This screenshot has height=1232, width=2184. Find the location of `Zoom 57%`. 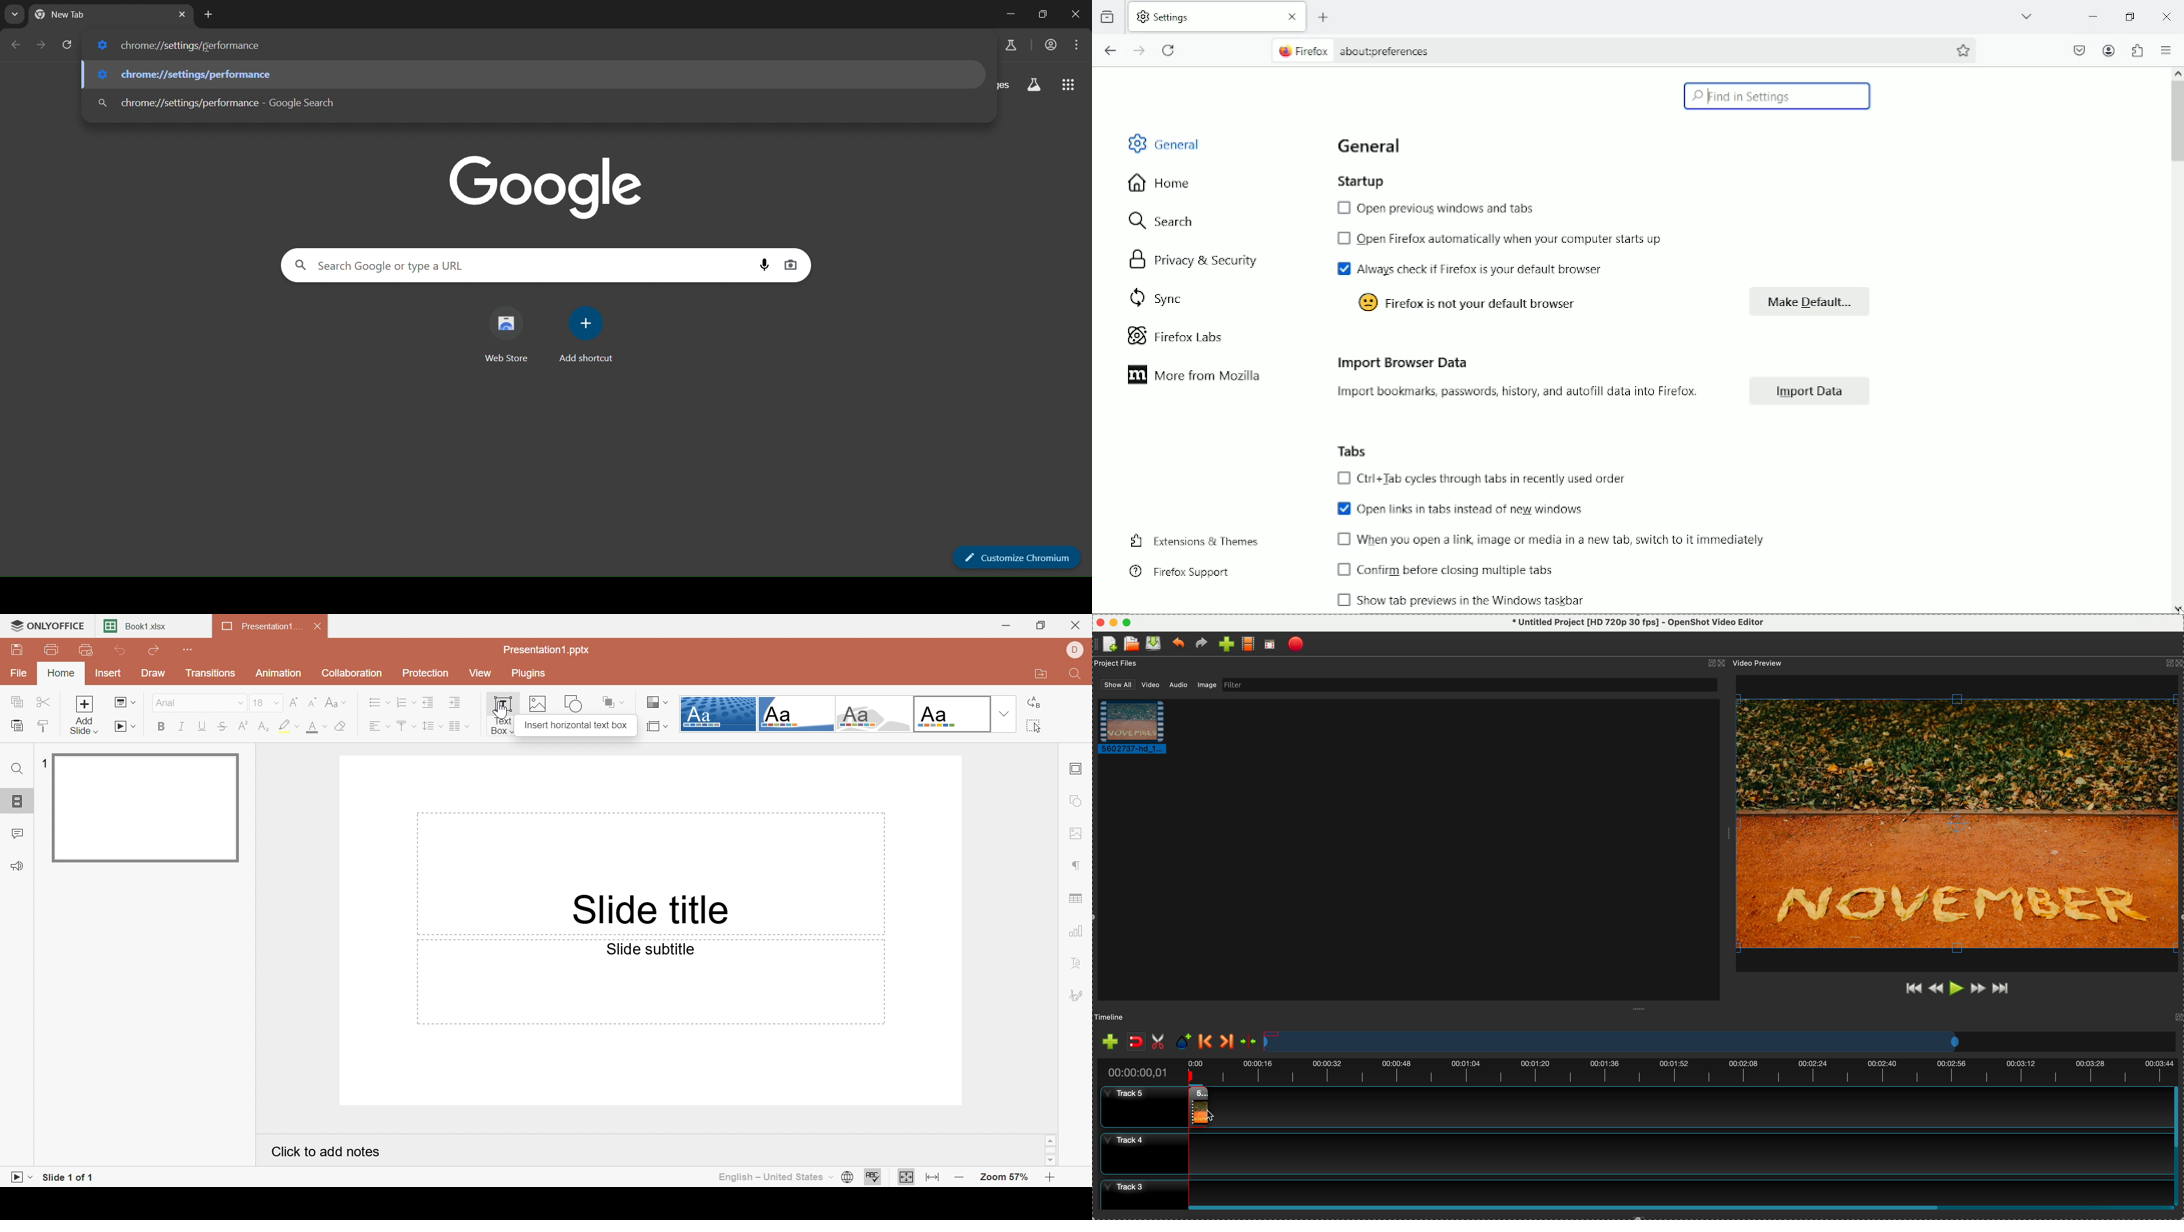

Zoom 57% is located at coordinates (1005, 1177).